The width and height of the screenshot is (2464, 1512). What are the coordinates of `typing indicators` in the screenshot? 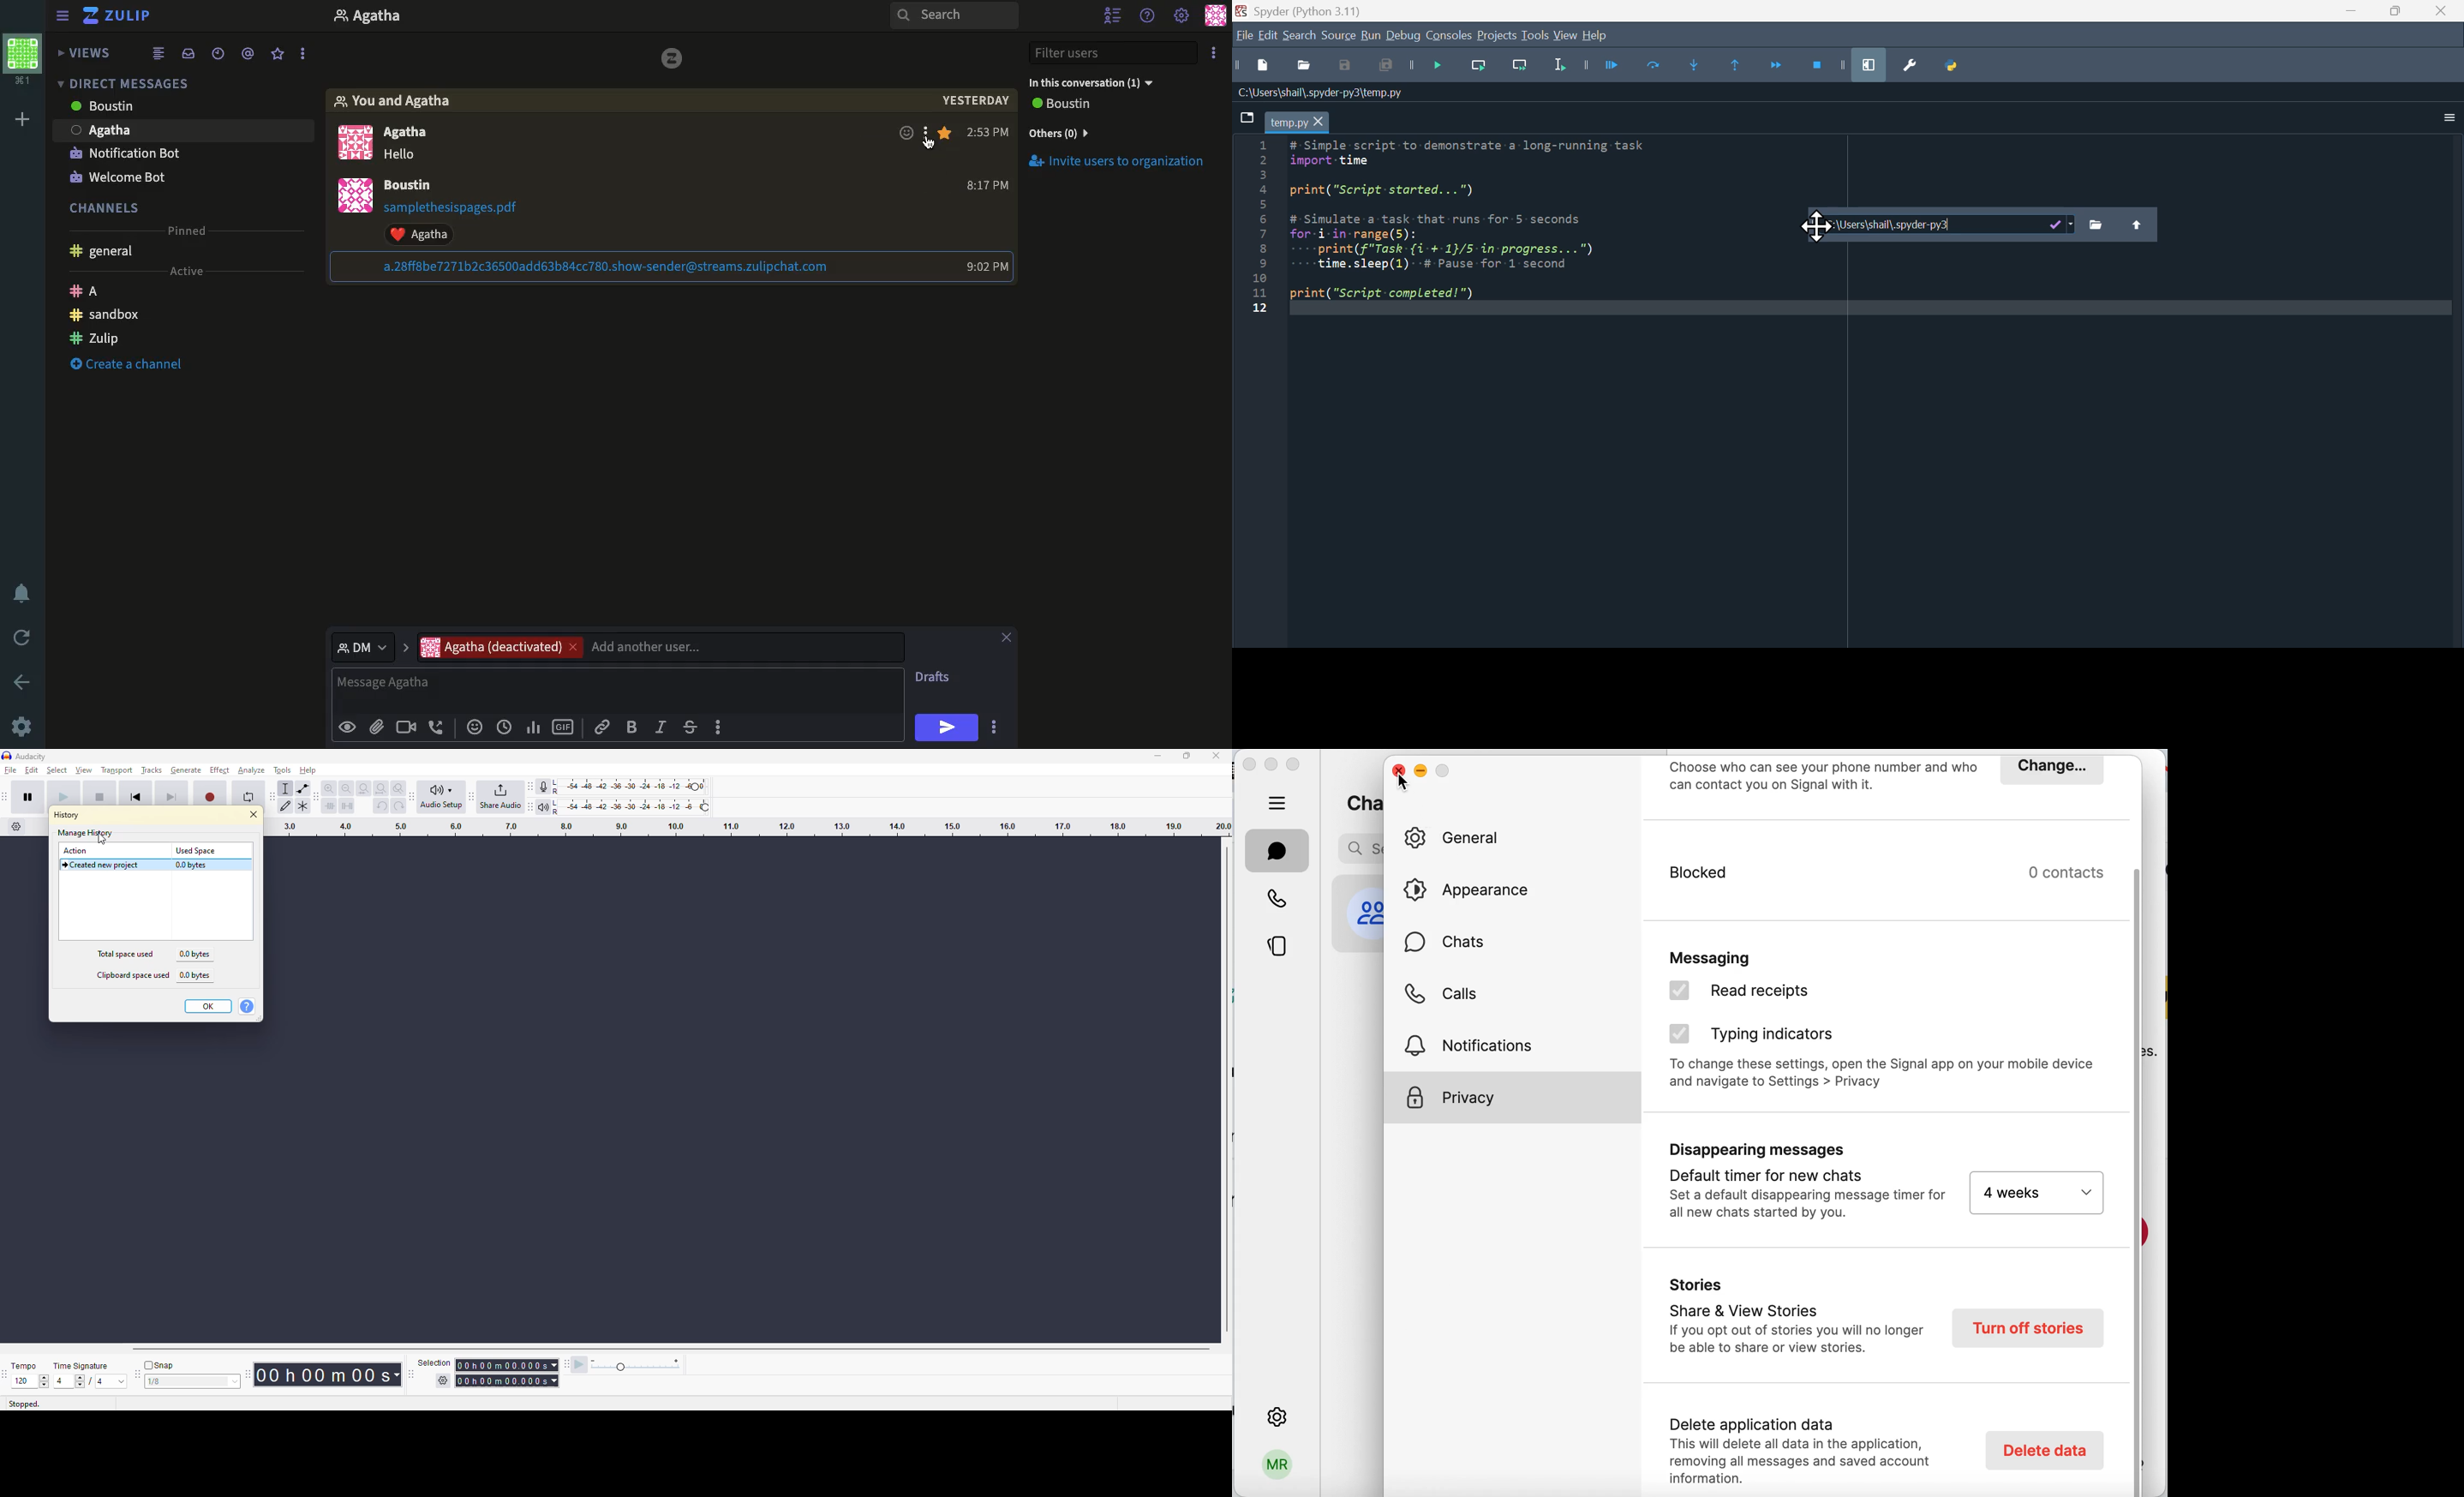 It's located at (1773, 1034).